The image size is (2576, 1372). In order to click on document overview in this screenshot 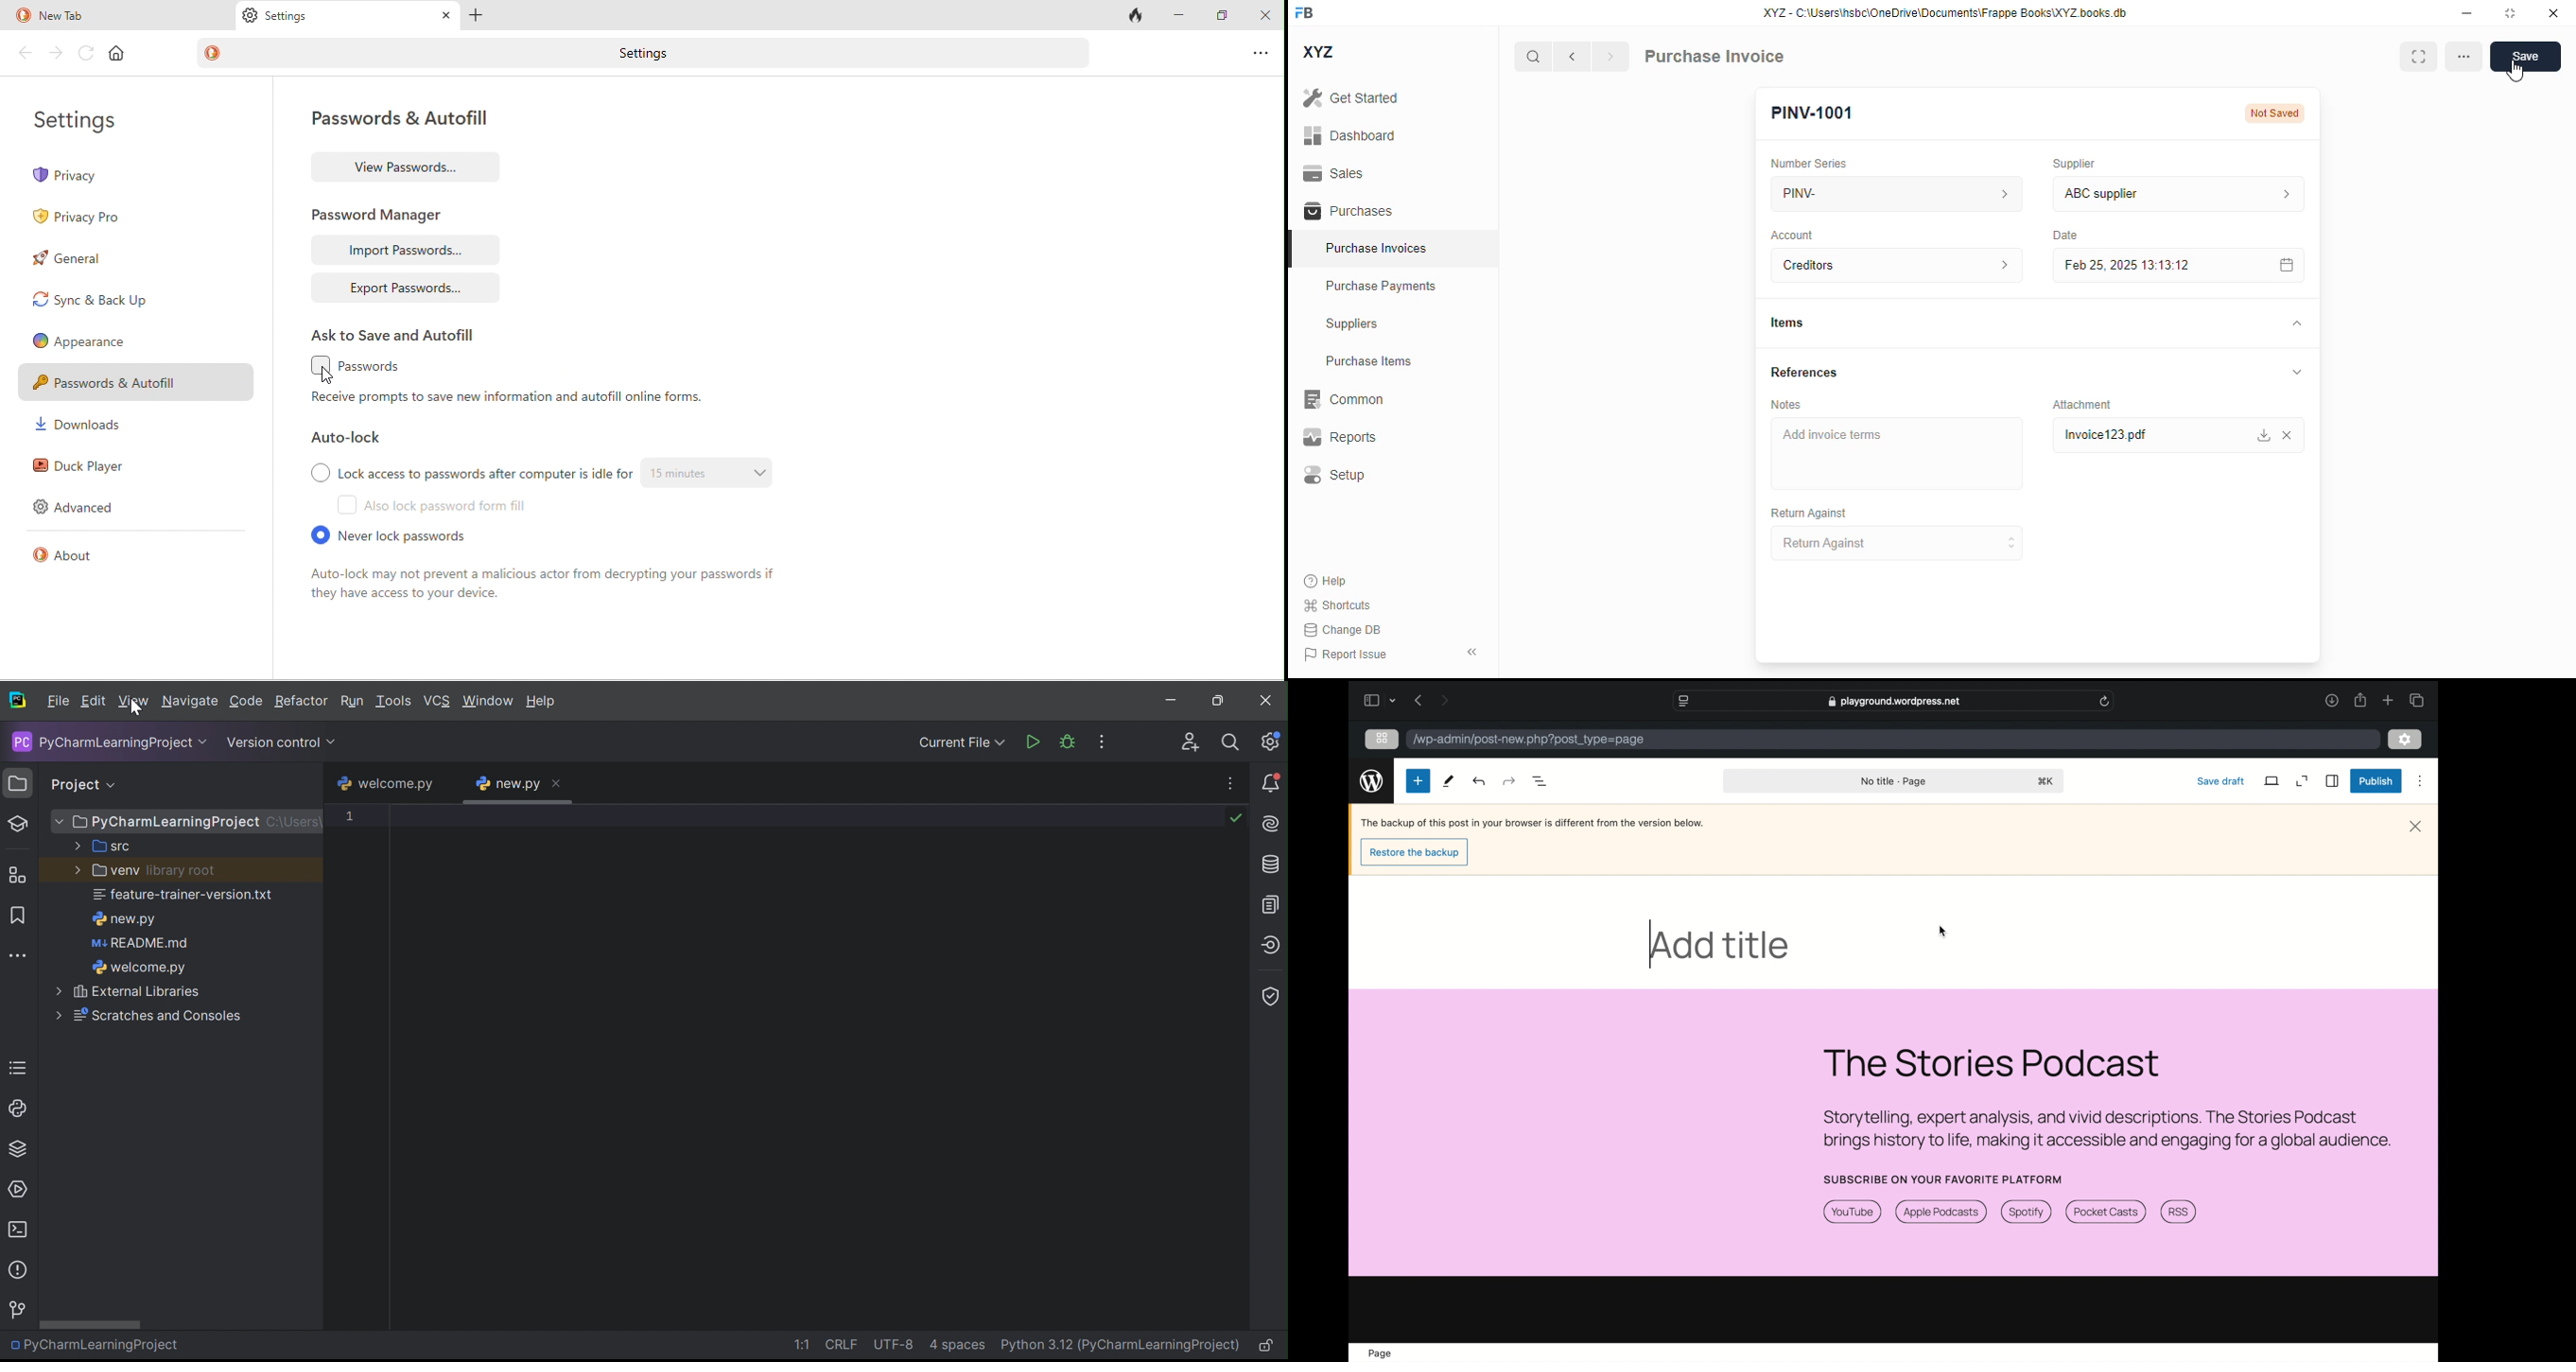, I will do `click(1540, 781)`.